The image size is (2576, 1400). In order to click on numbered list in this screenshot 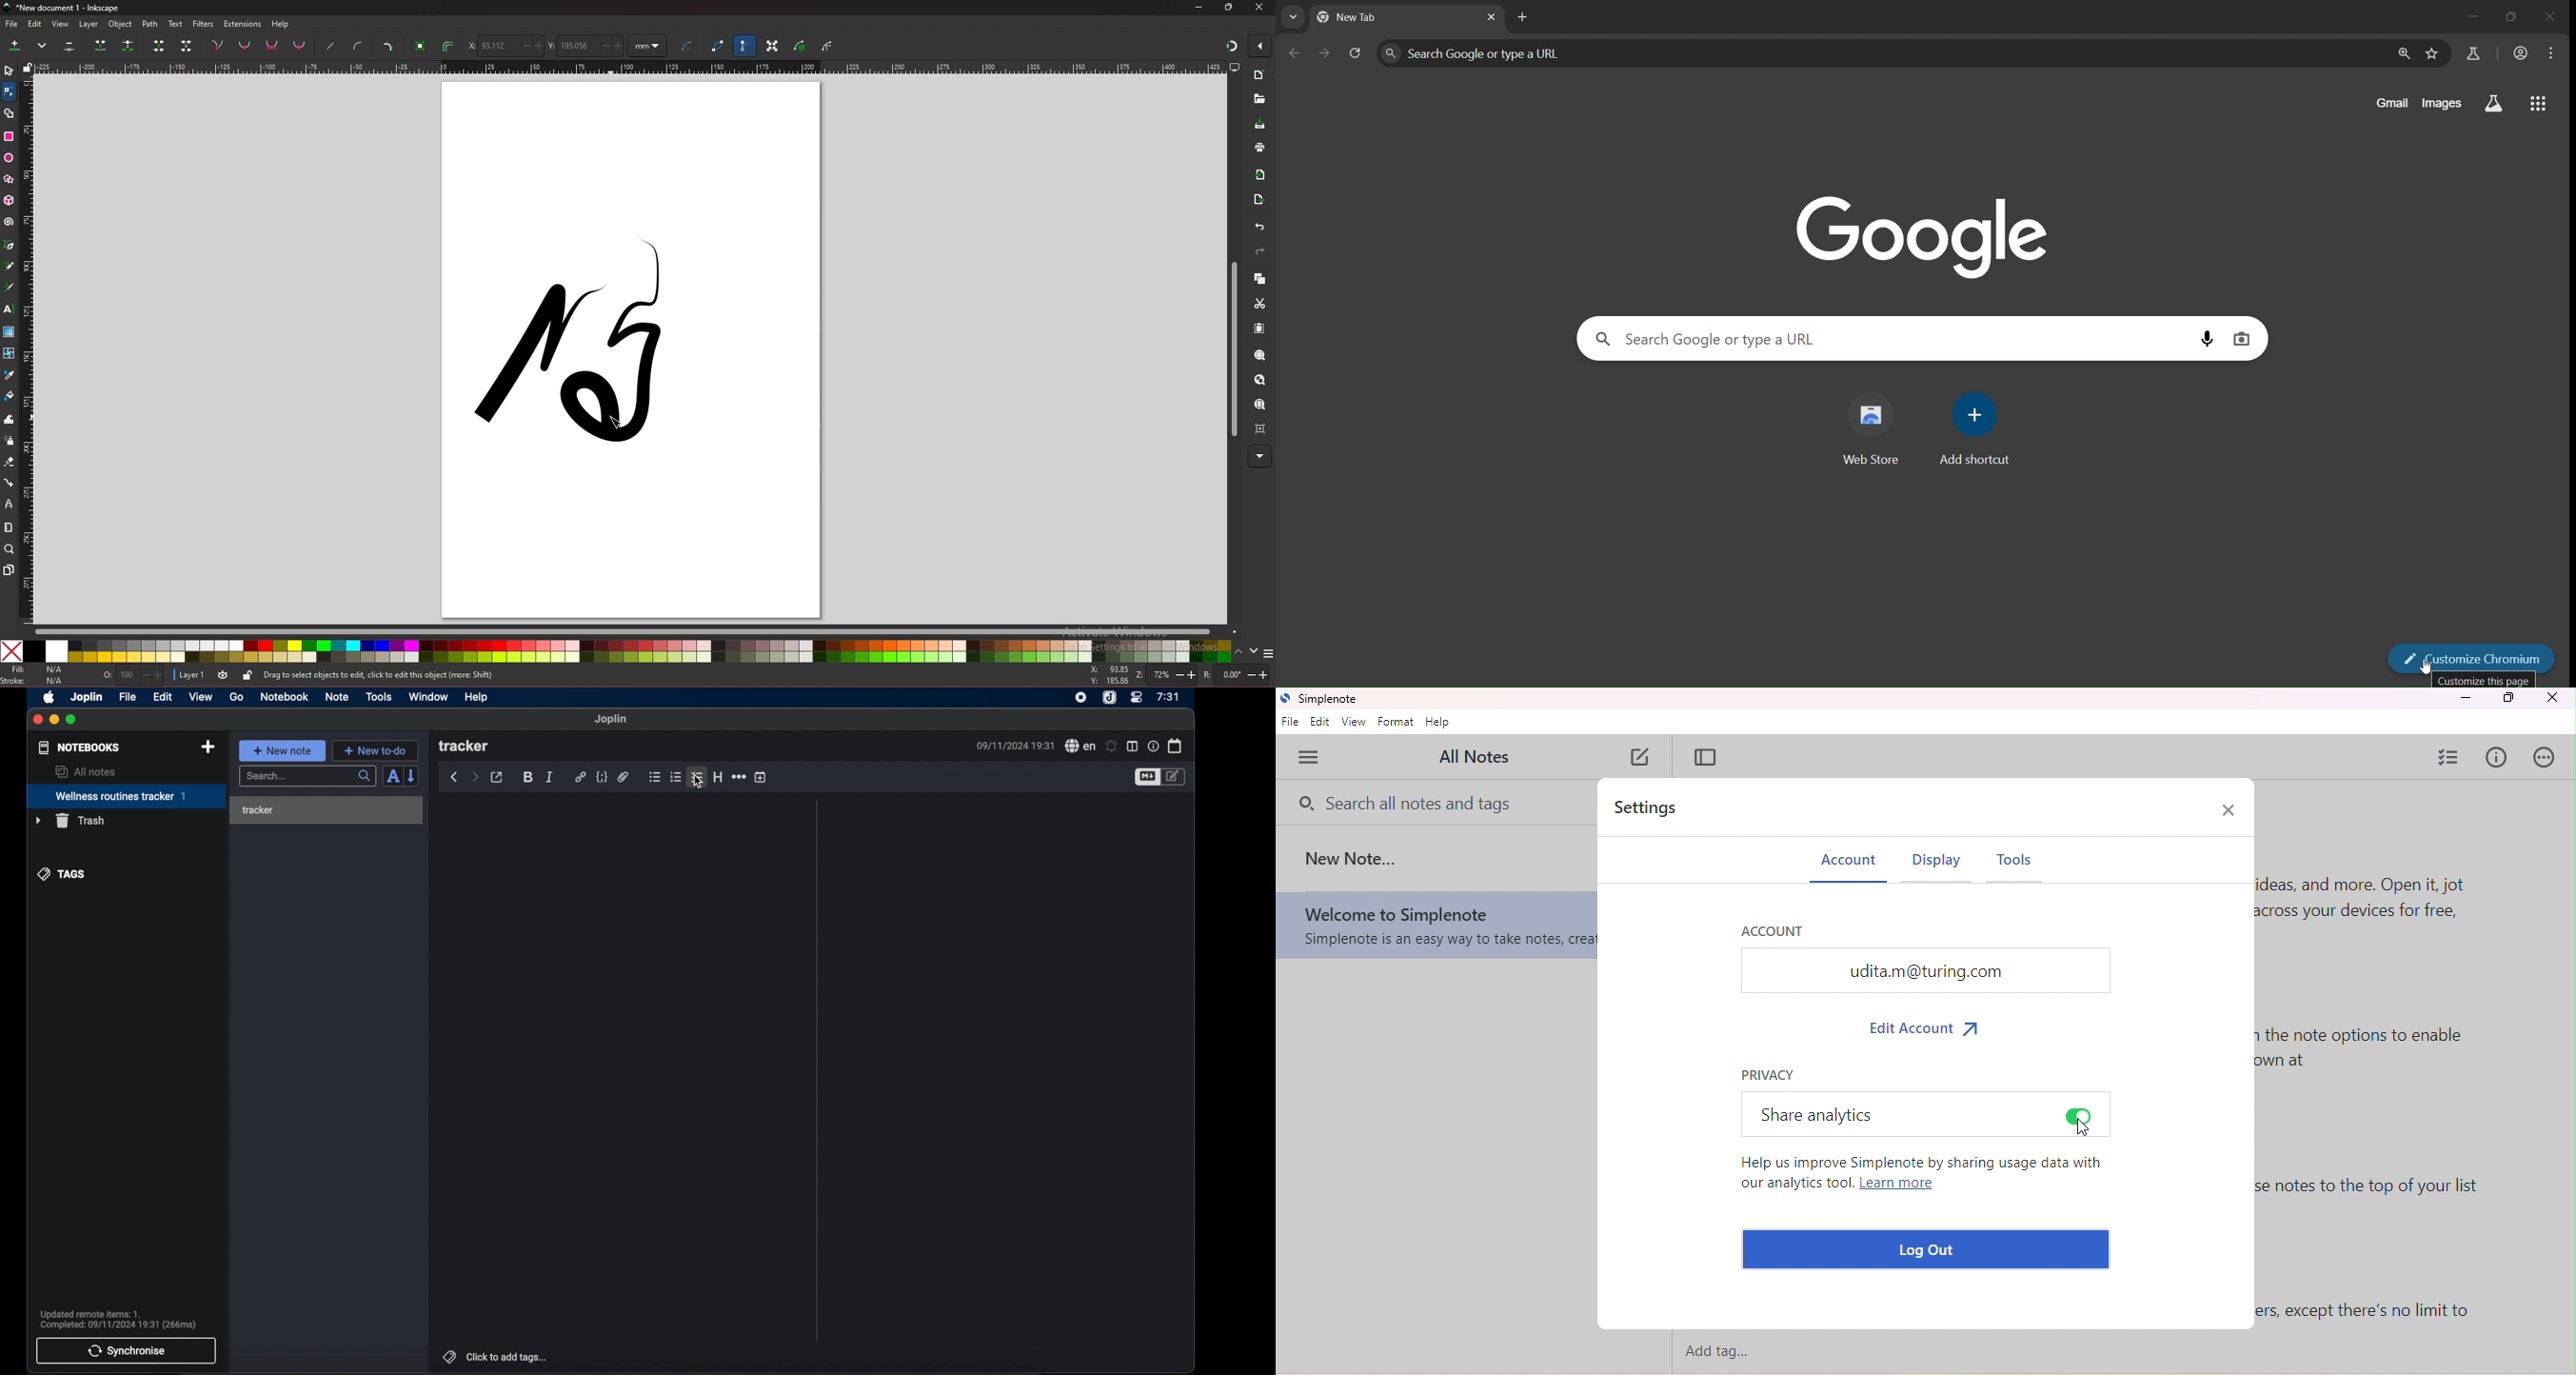, I will do `click(676, 777)`.